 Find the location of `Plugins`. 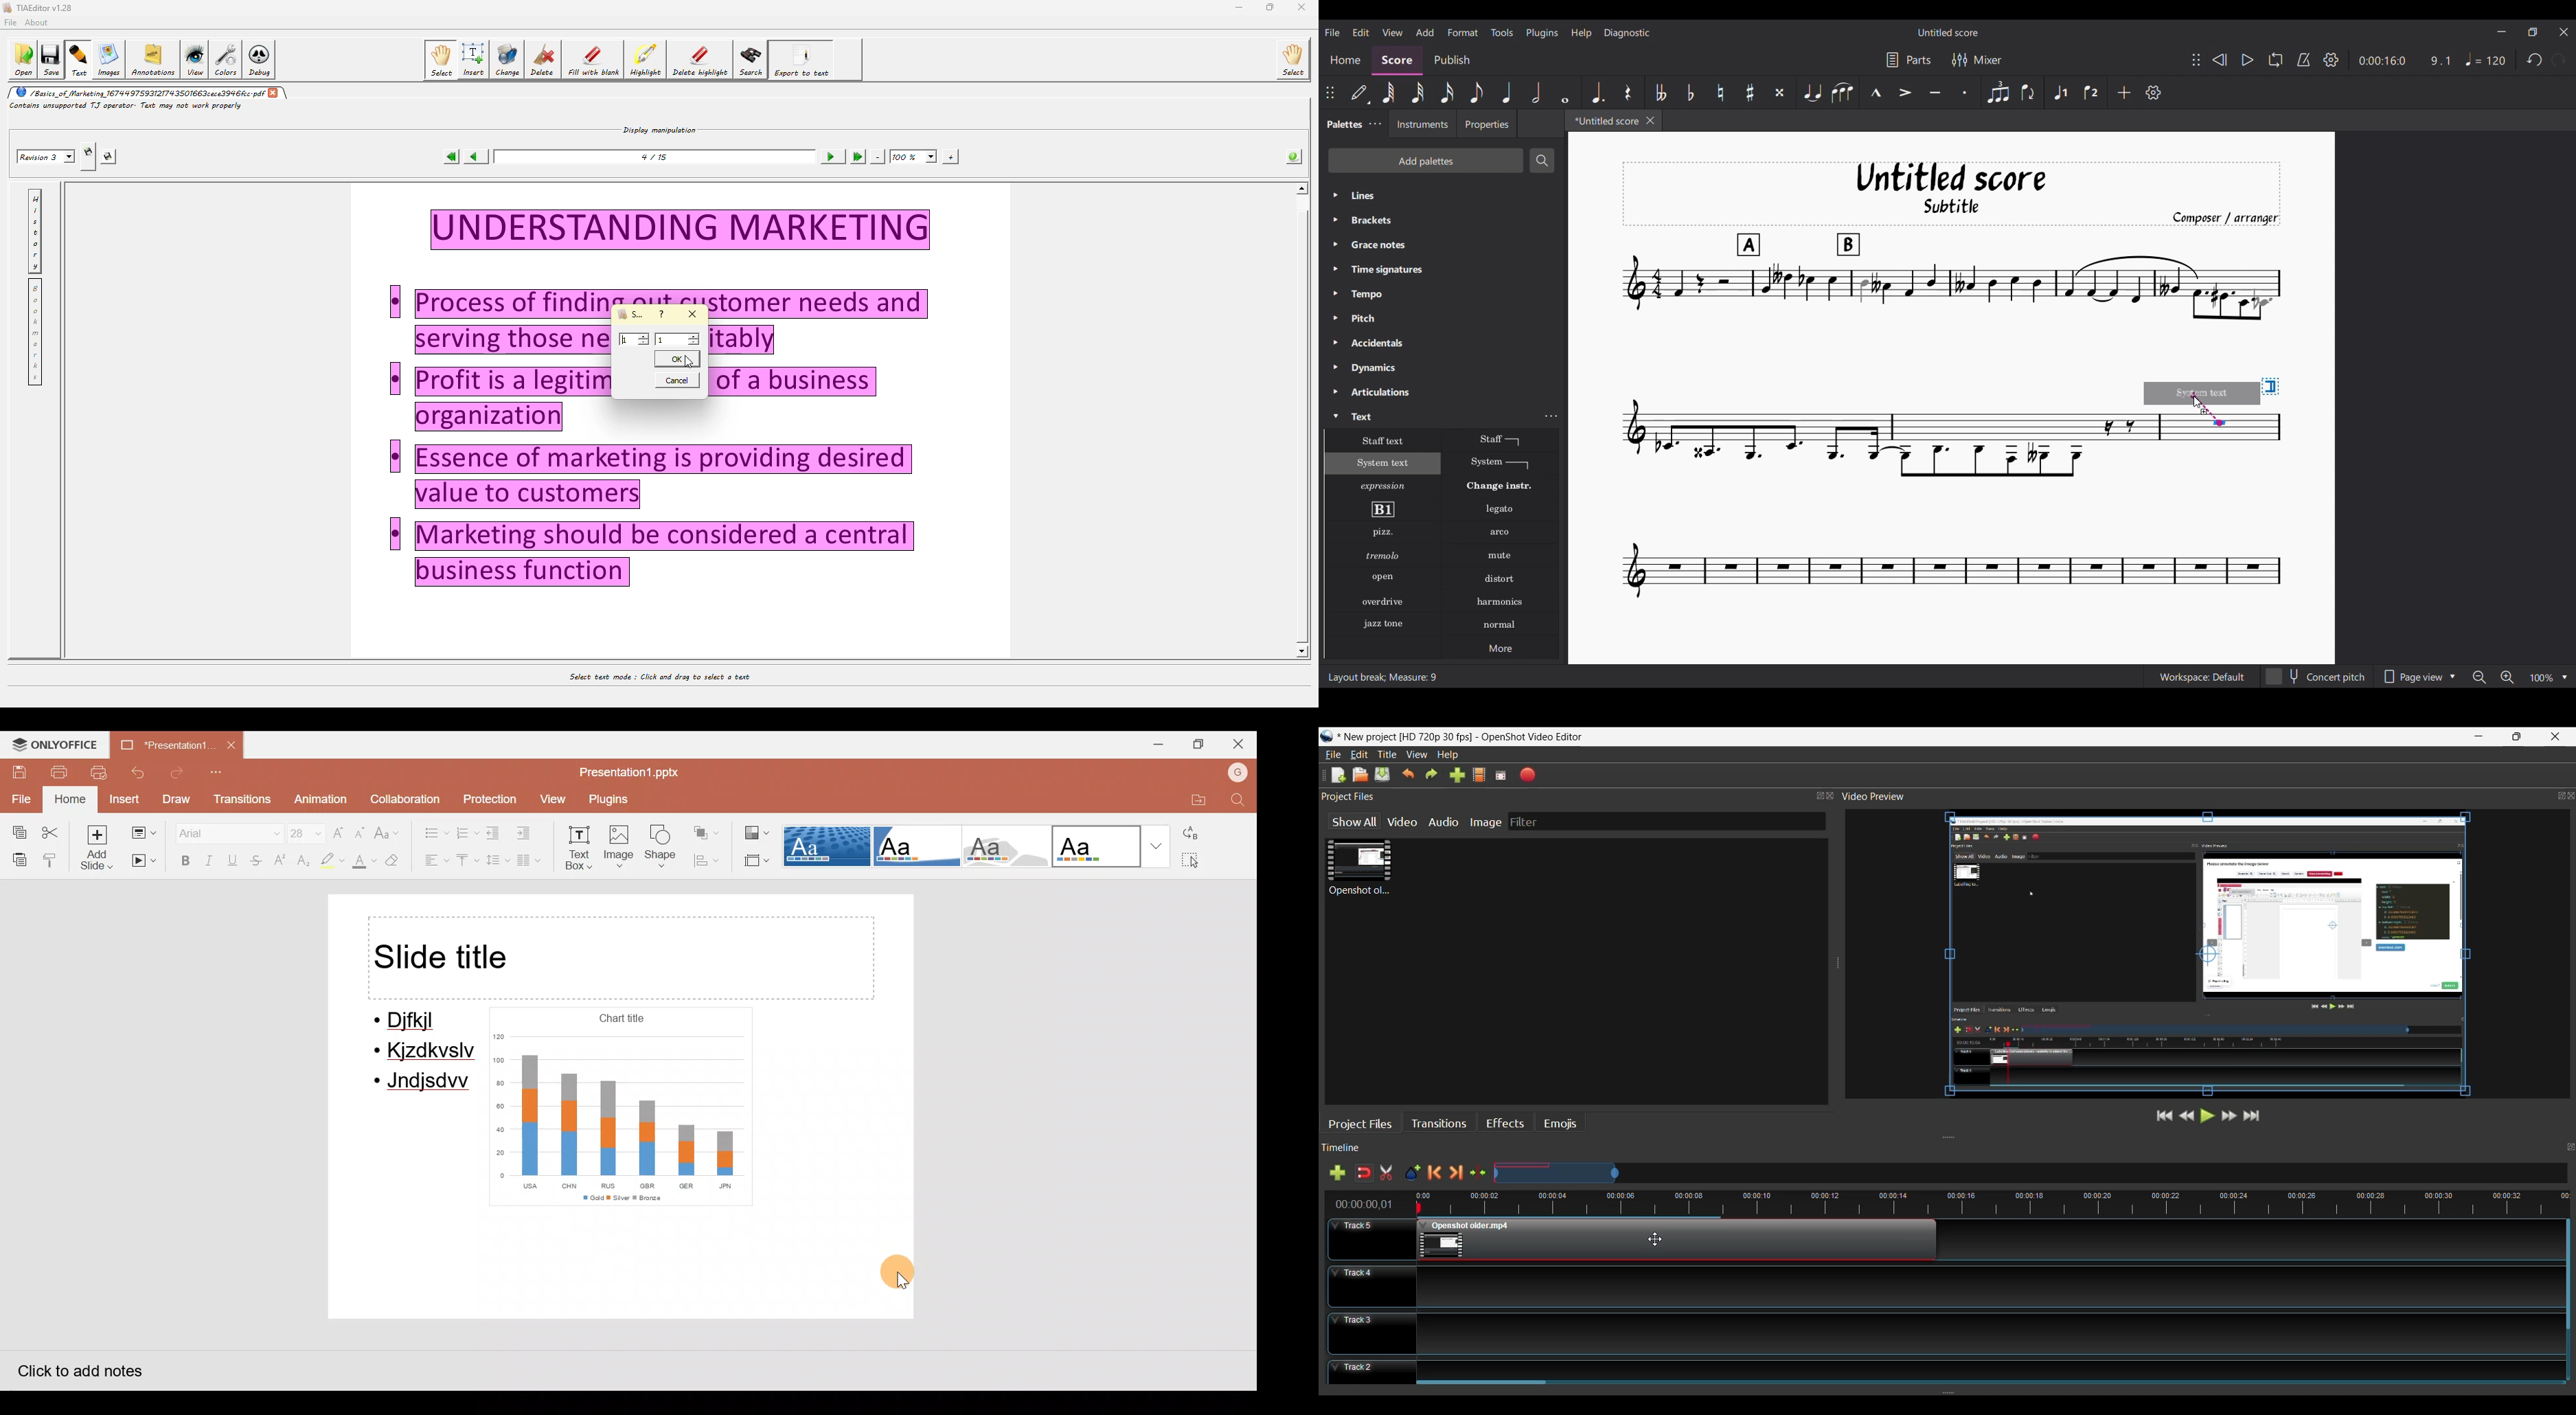

Plugins is located at coordinates (612, 798).